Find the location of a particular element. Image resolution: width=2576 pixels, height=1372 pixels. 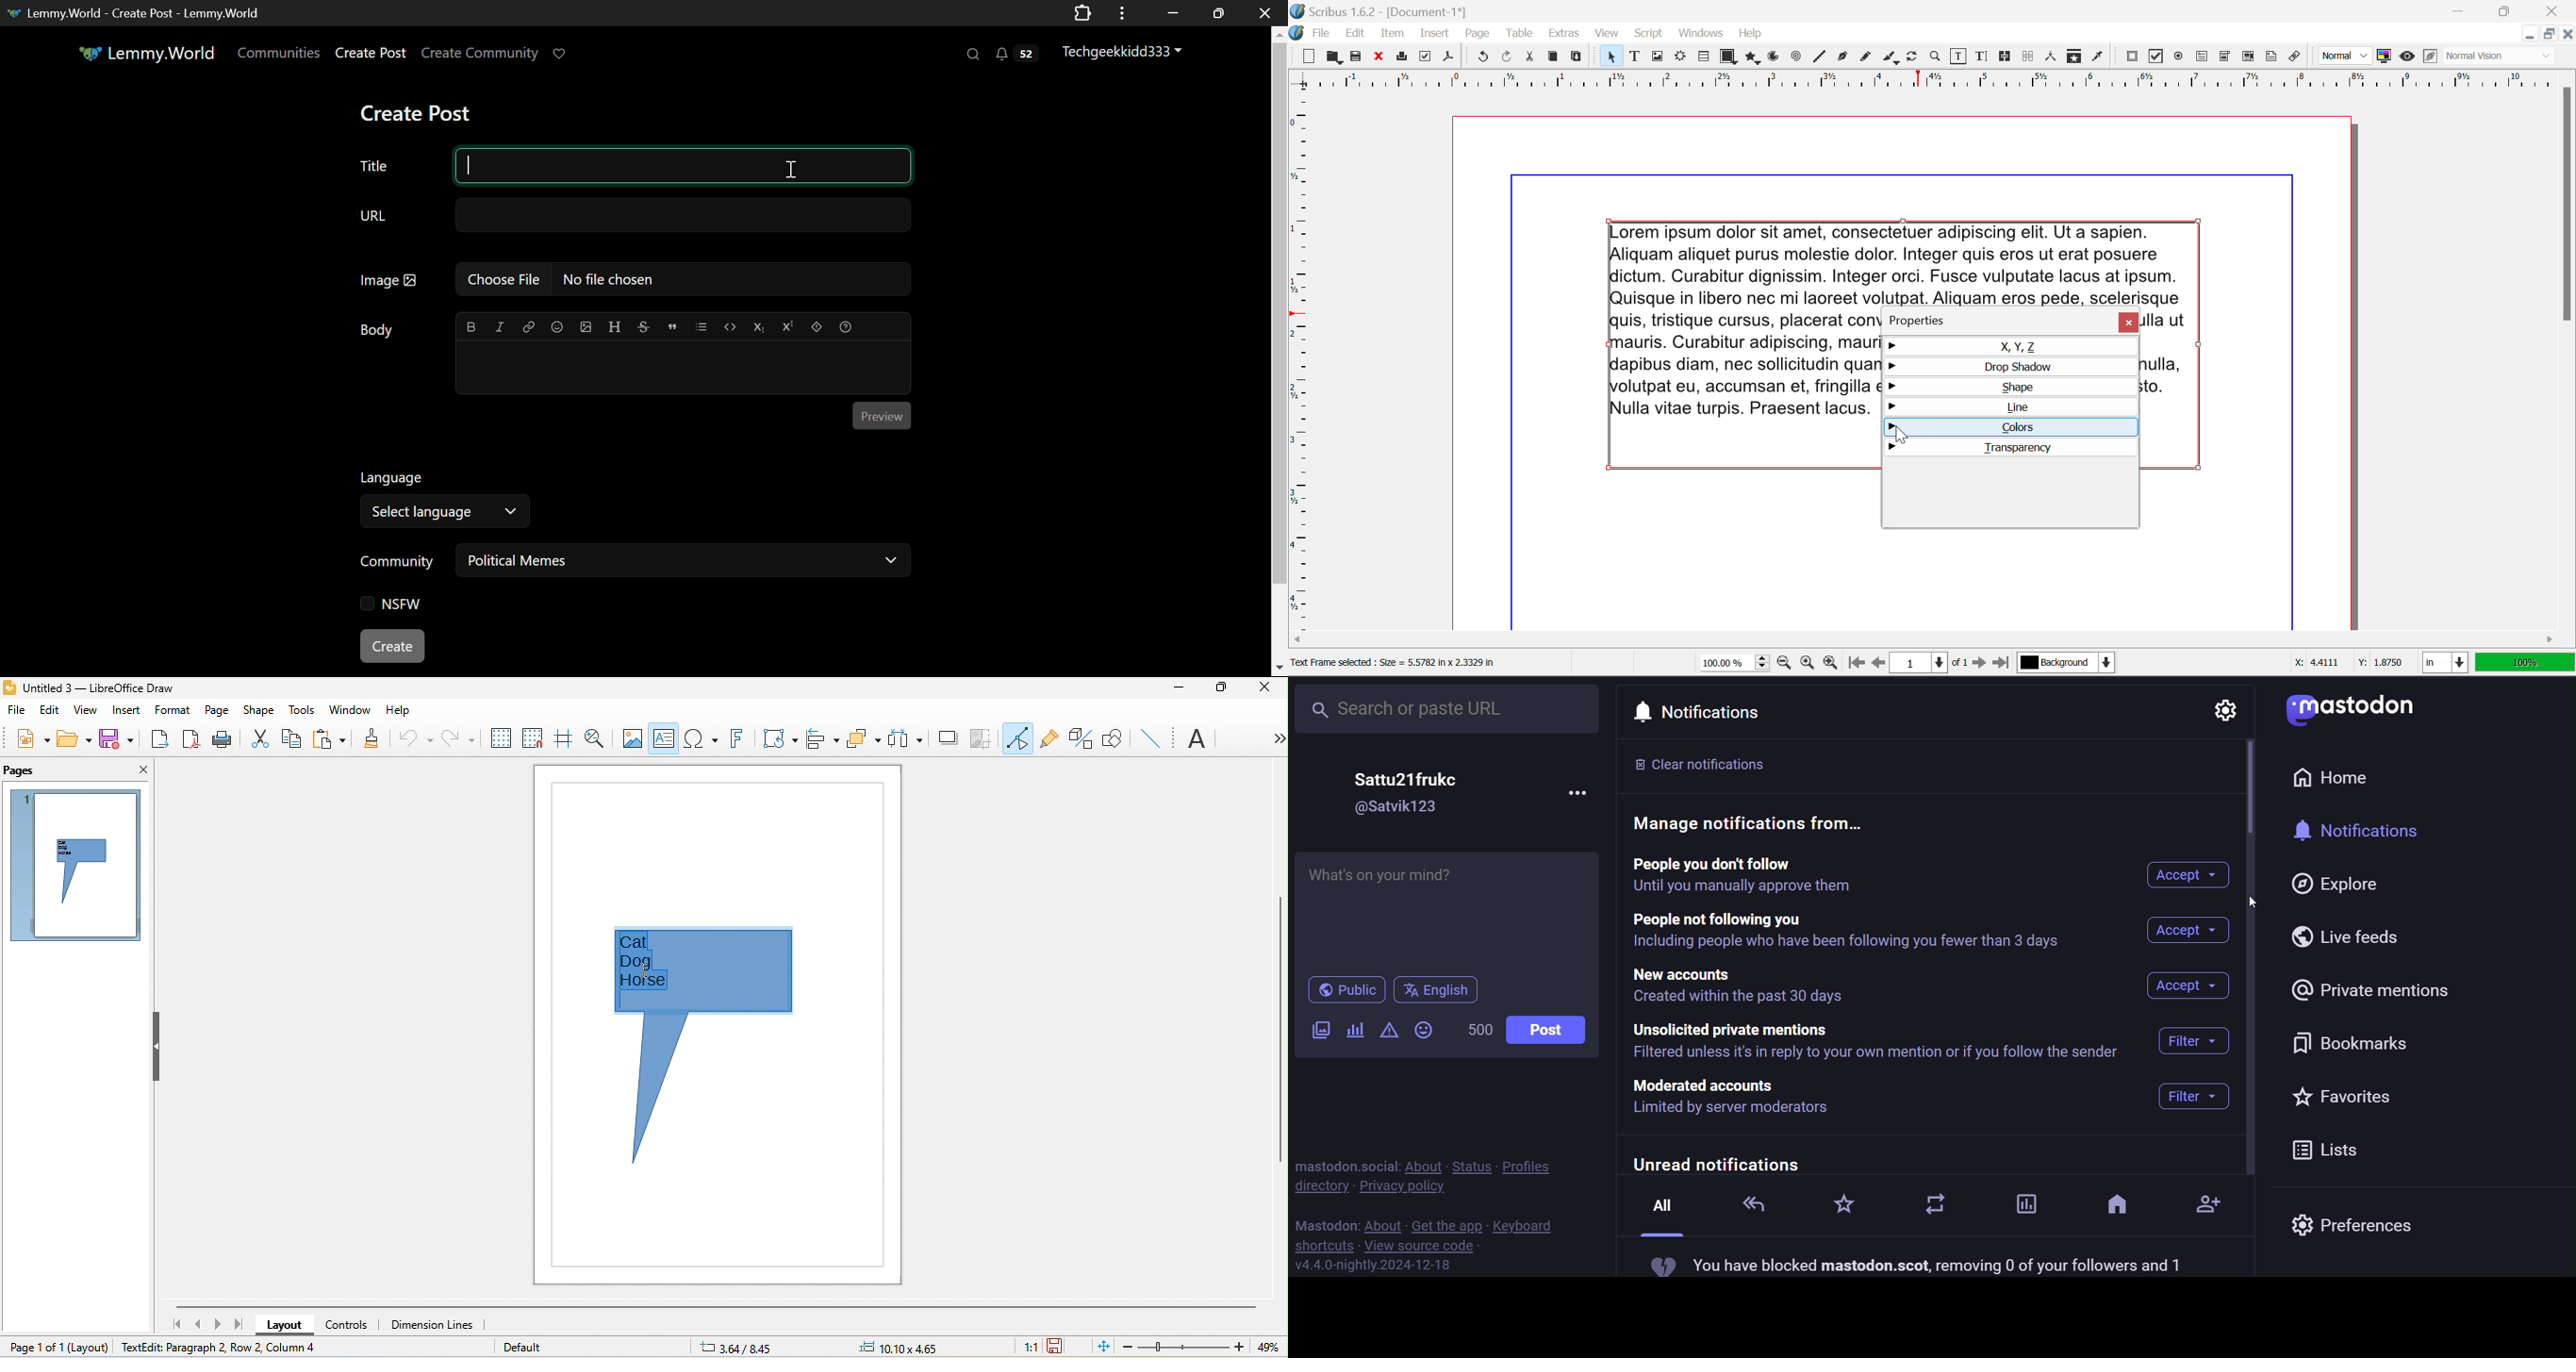

toggle extrusion is located at coordinates (1081, 739).